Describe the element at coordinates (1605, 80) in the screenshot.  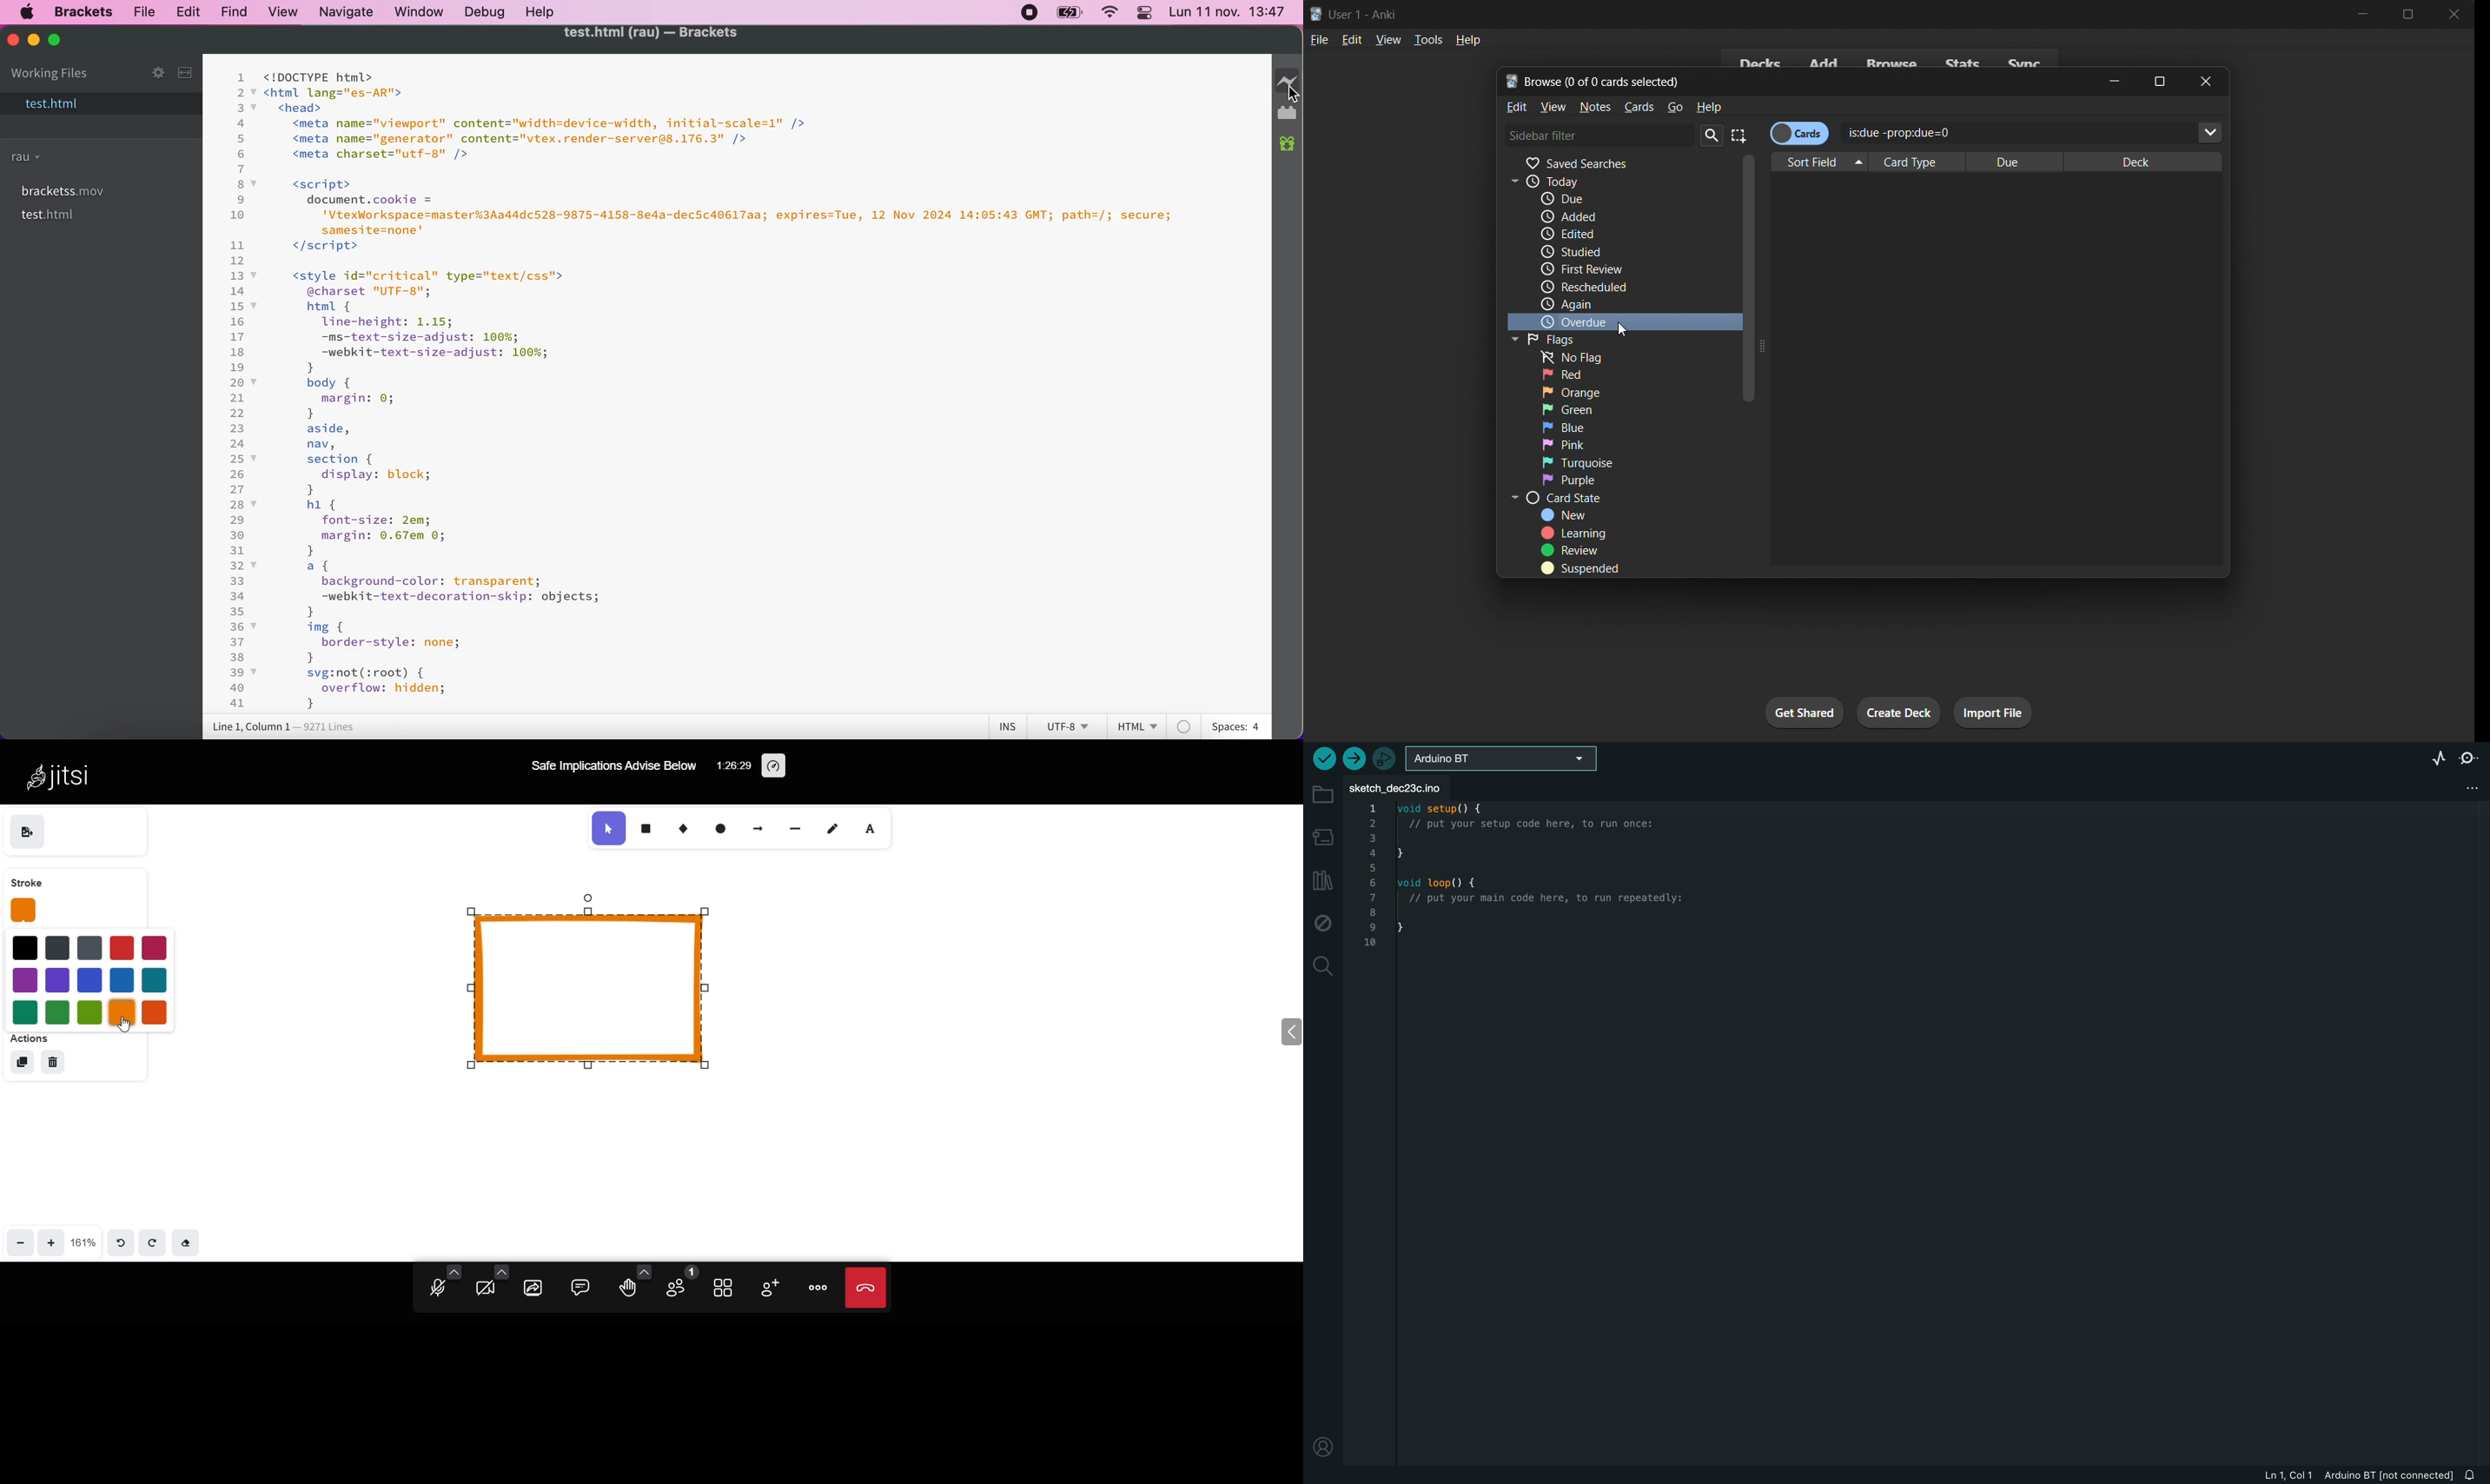
I see `Browse (1 of 32 cards selected)` at that location.